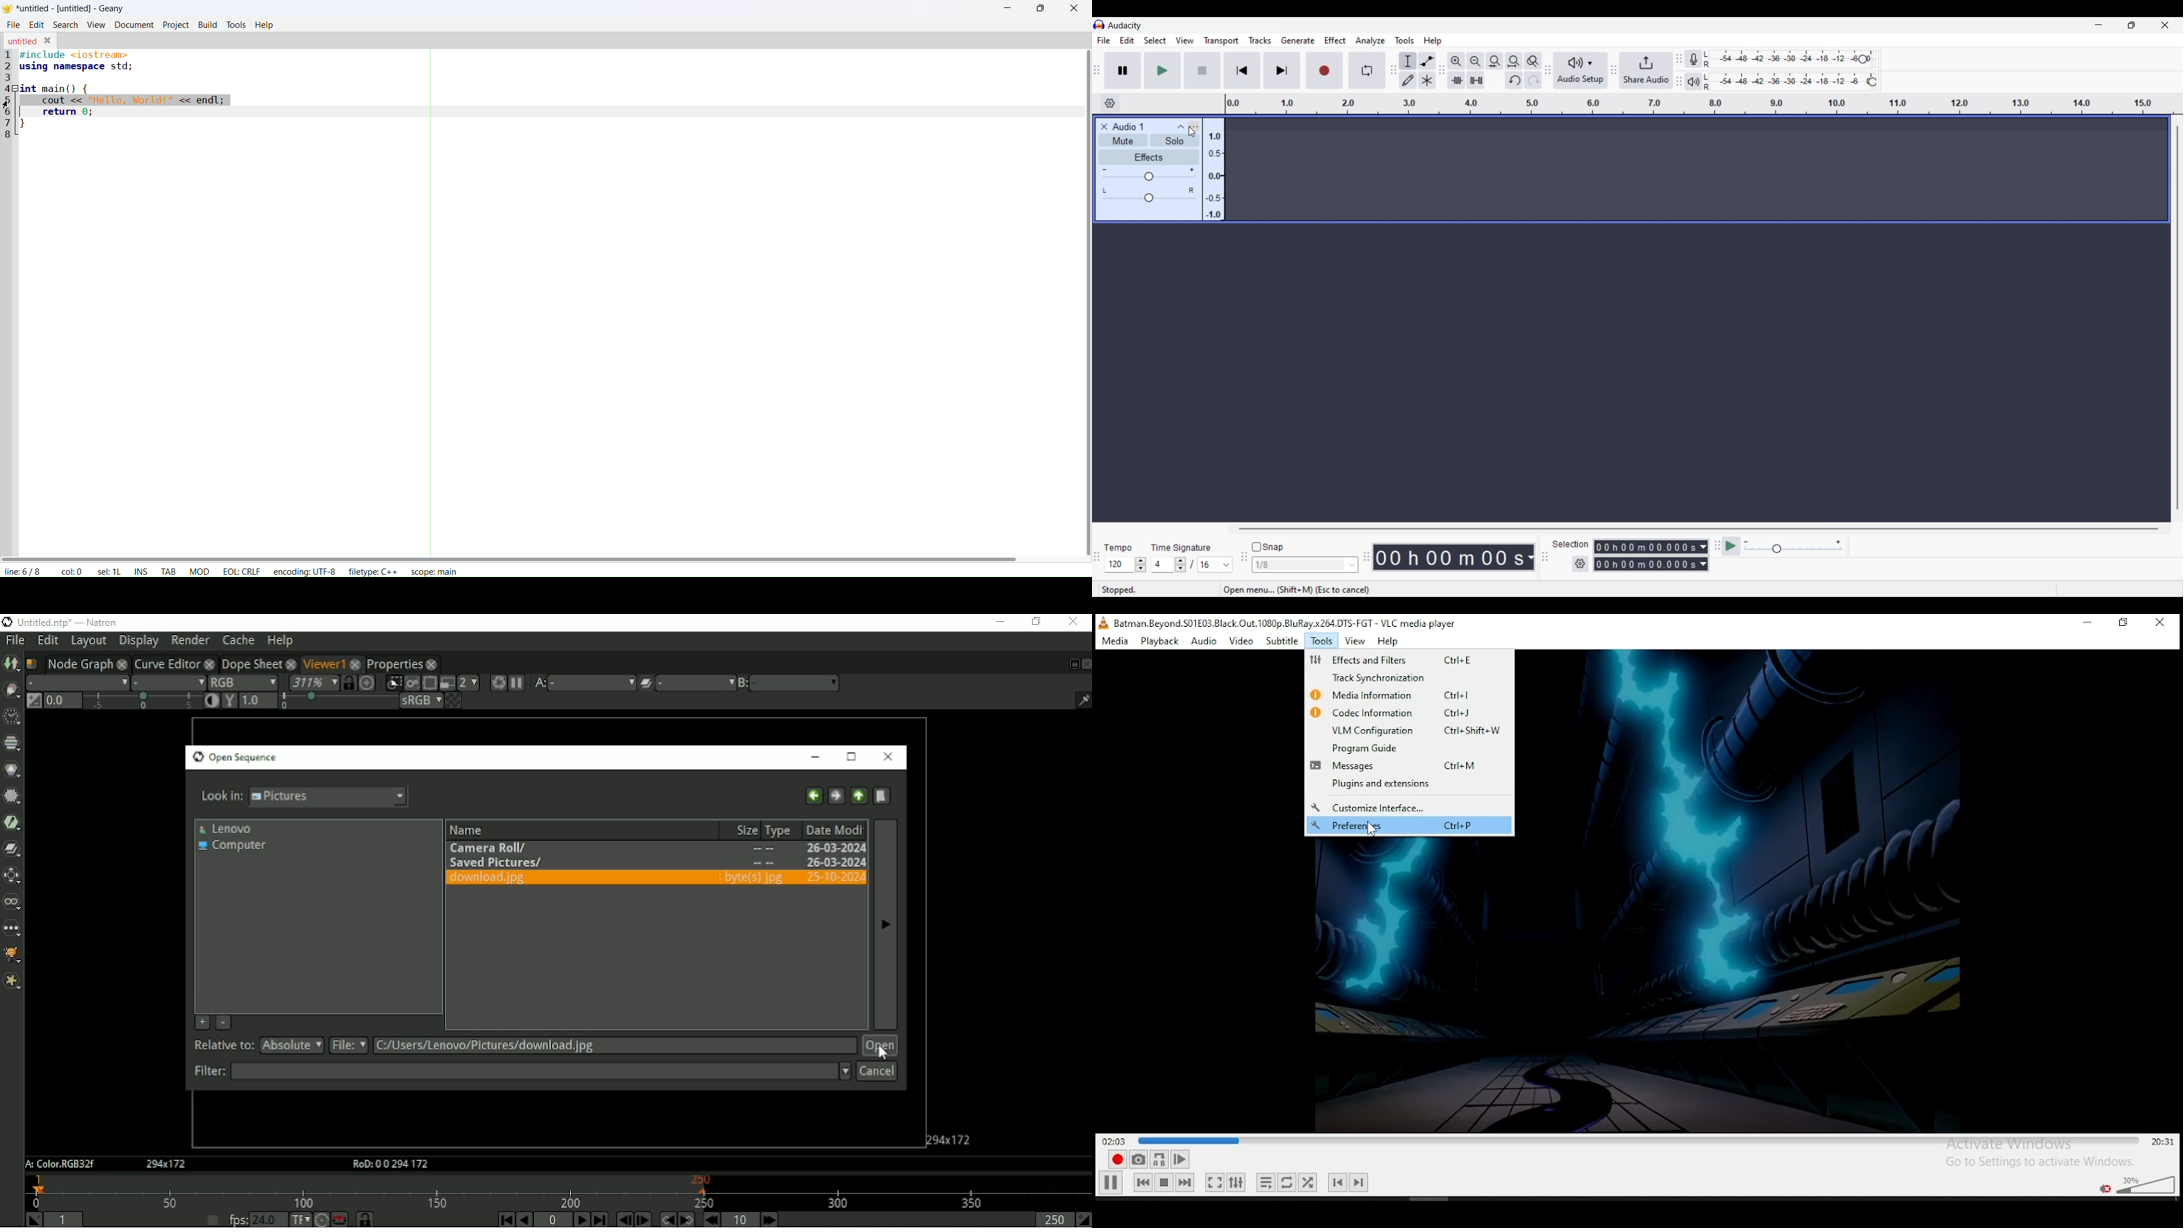  What do you see at coordinates (211, 700) in the screenshot?
I see `Auto-contrast` at bounding box center [211, 700].